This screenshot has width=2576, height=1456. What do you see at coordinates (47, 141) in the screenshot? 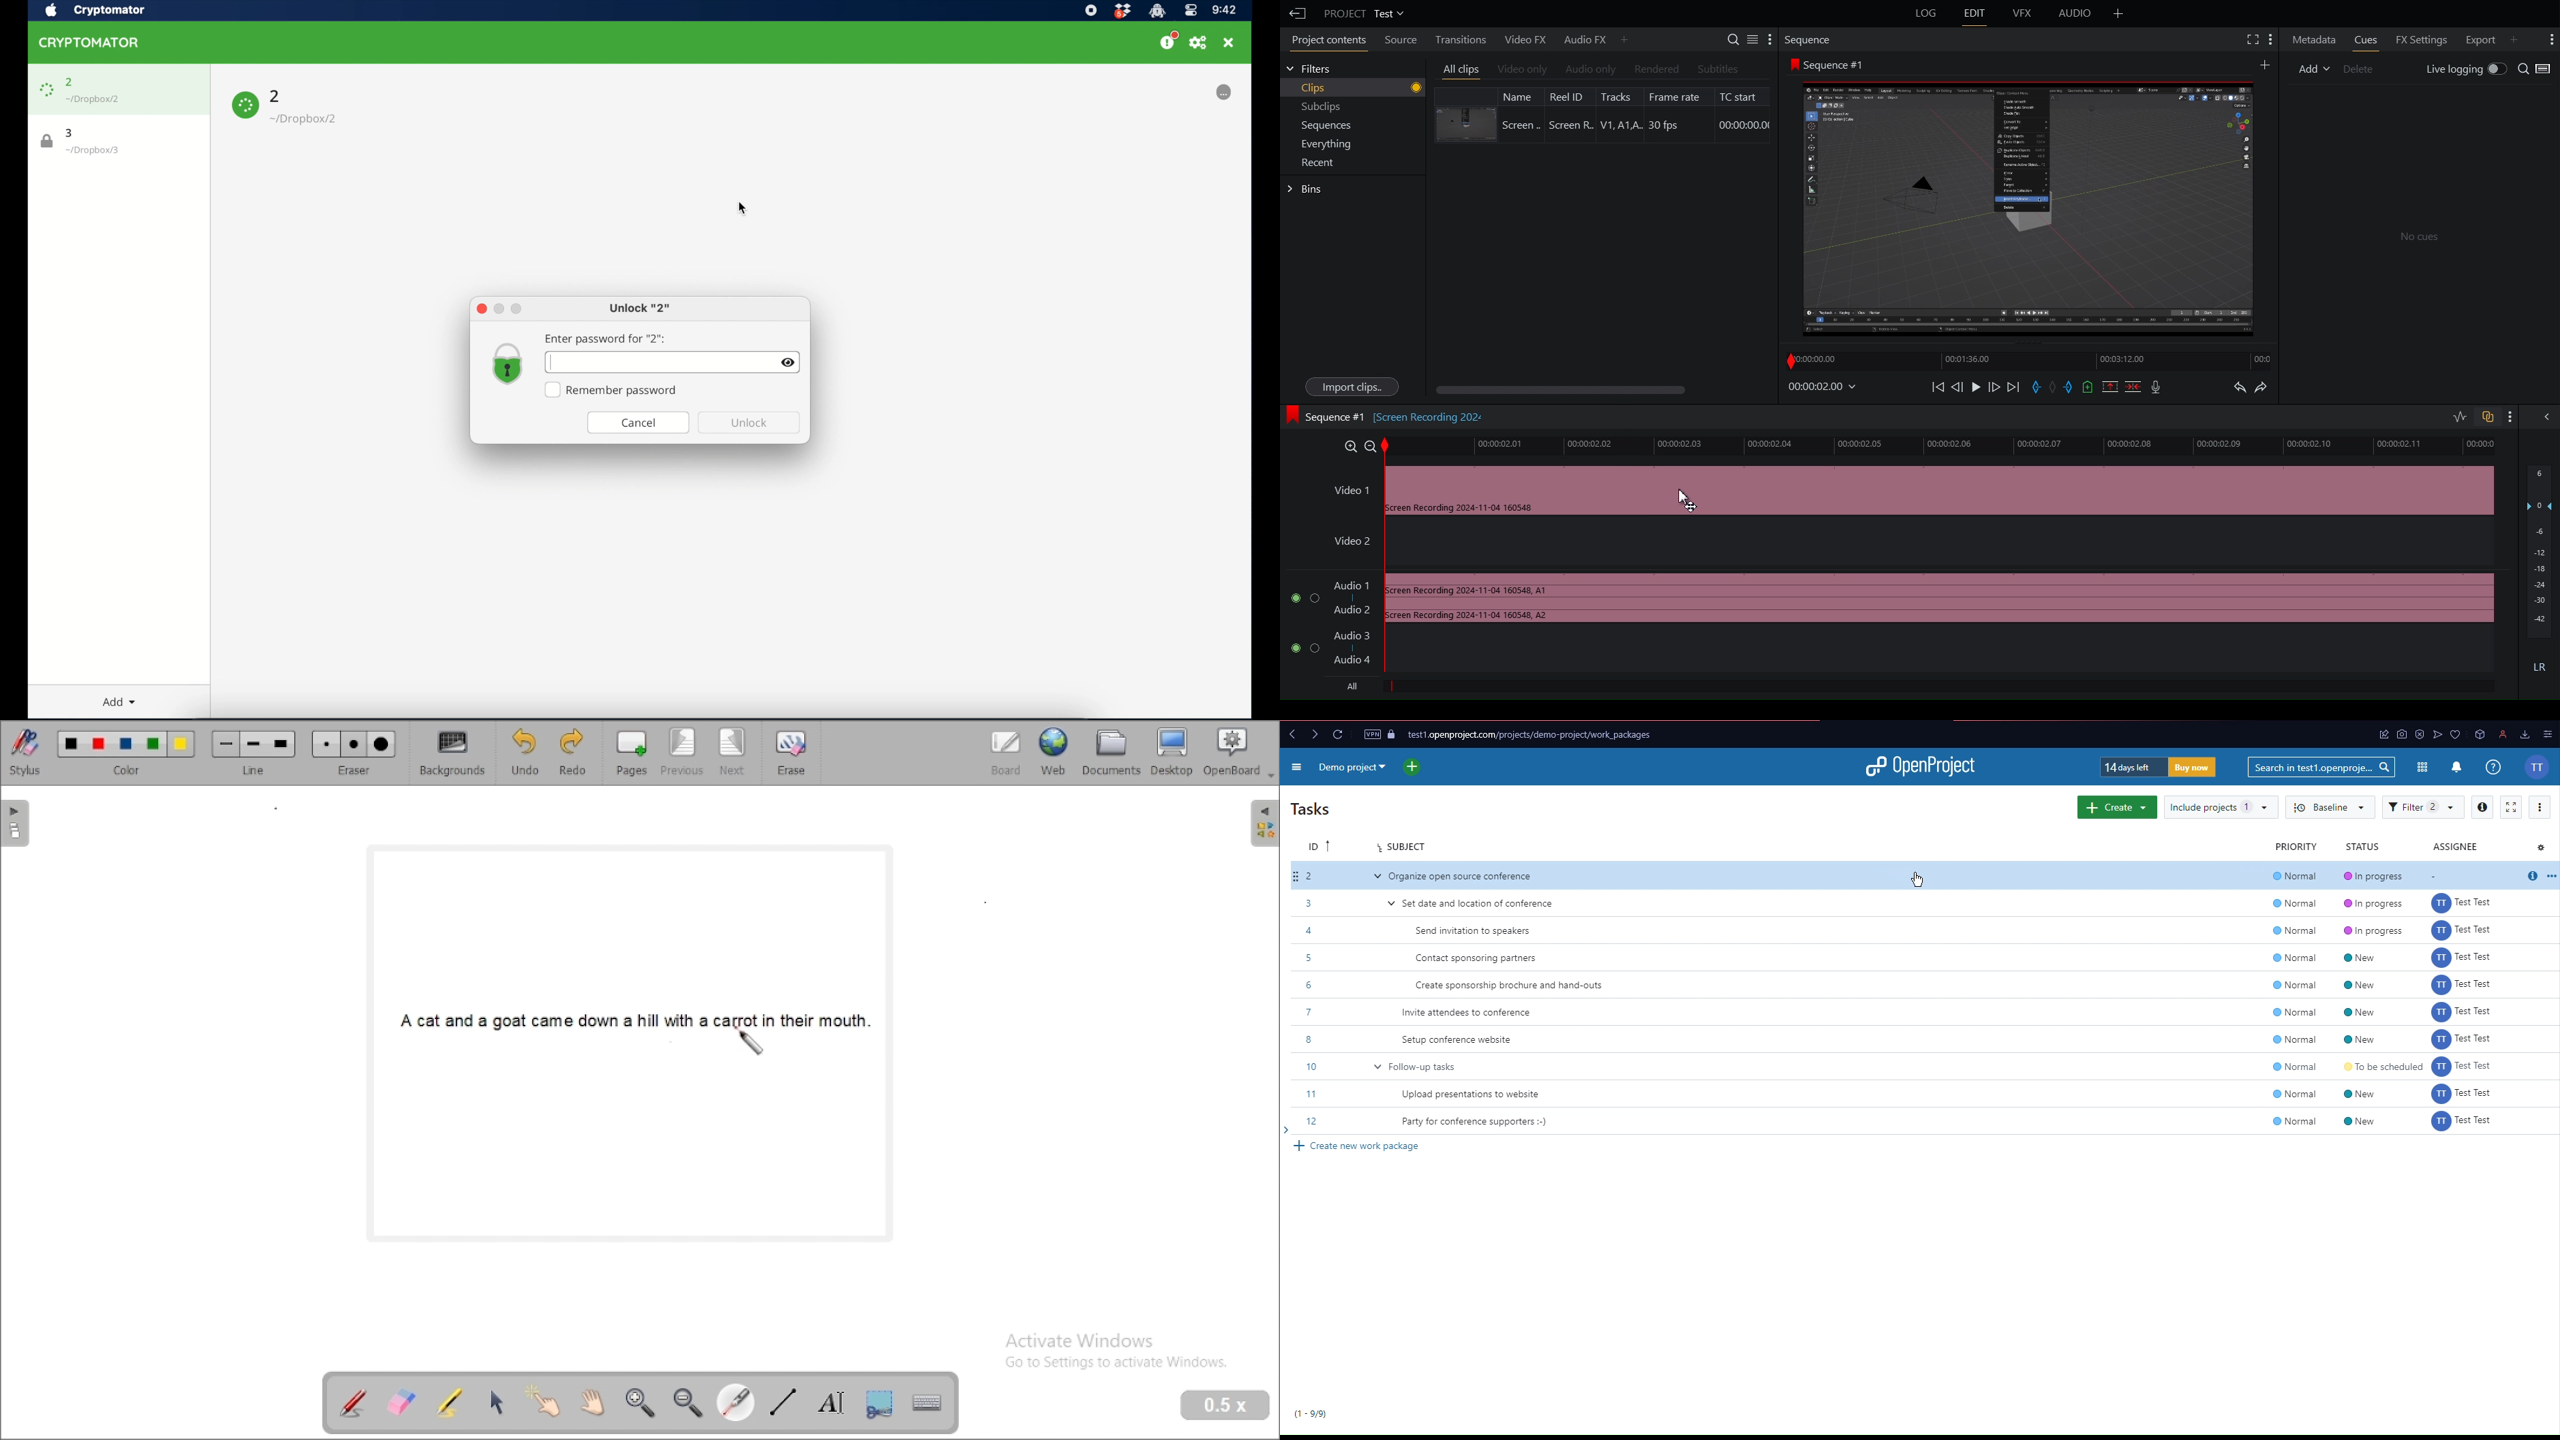
I see `lock icon` at bounding box center [47, 141].